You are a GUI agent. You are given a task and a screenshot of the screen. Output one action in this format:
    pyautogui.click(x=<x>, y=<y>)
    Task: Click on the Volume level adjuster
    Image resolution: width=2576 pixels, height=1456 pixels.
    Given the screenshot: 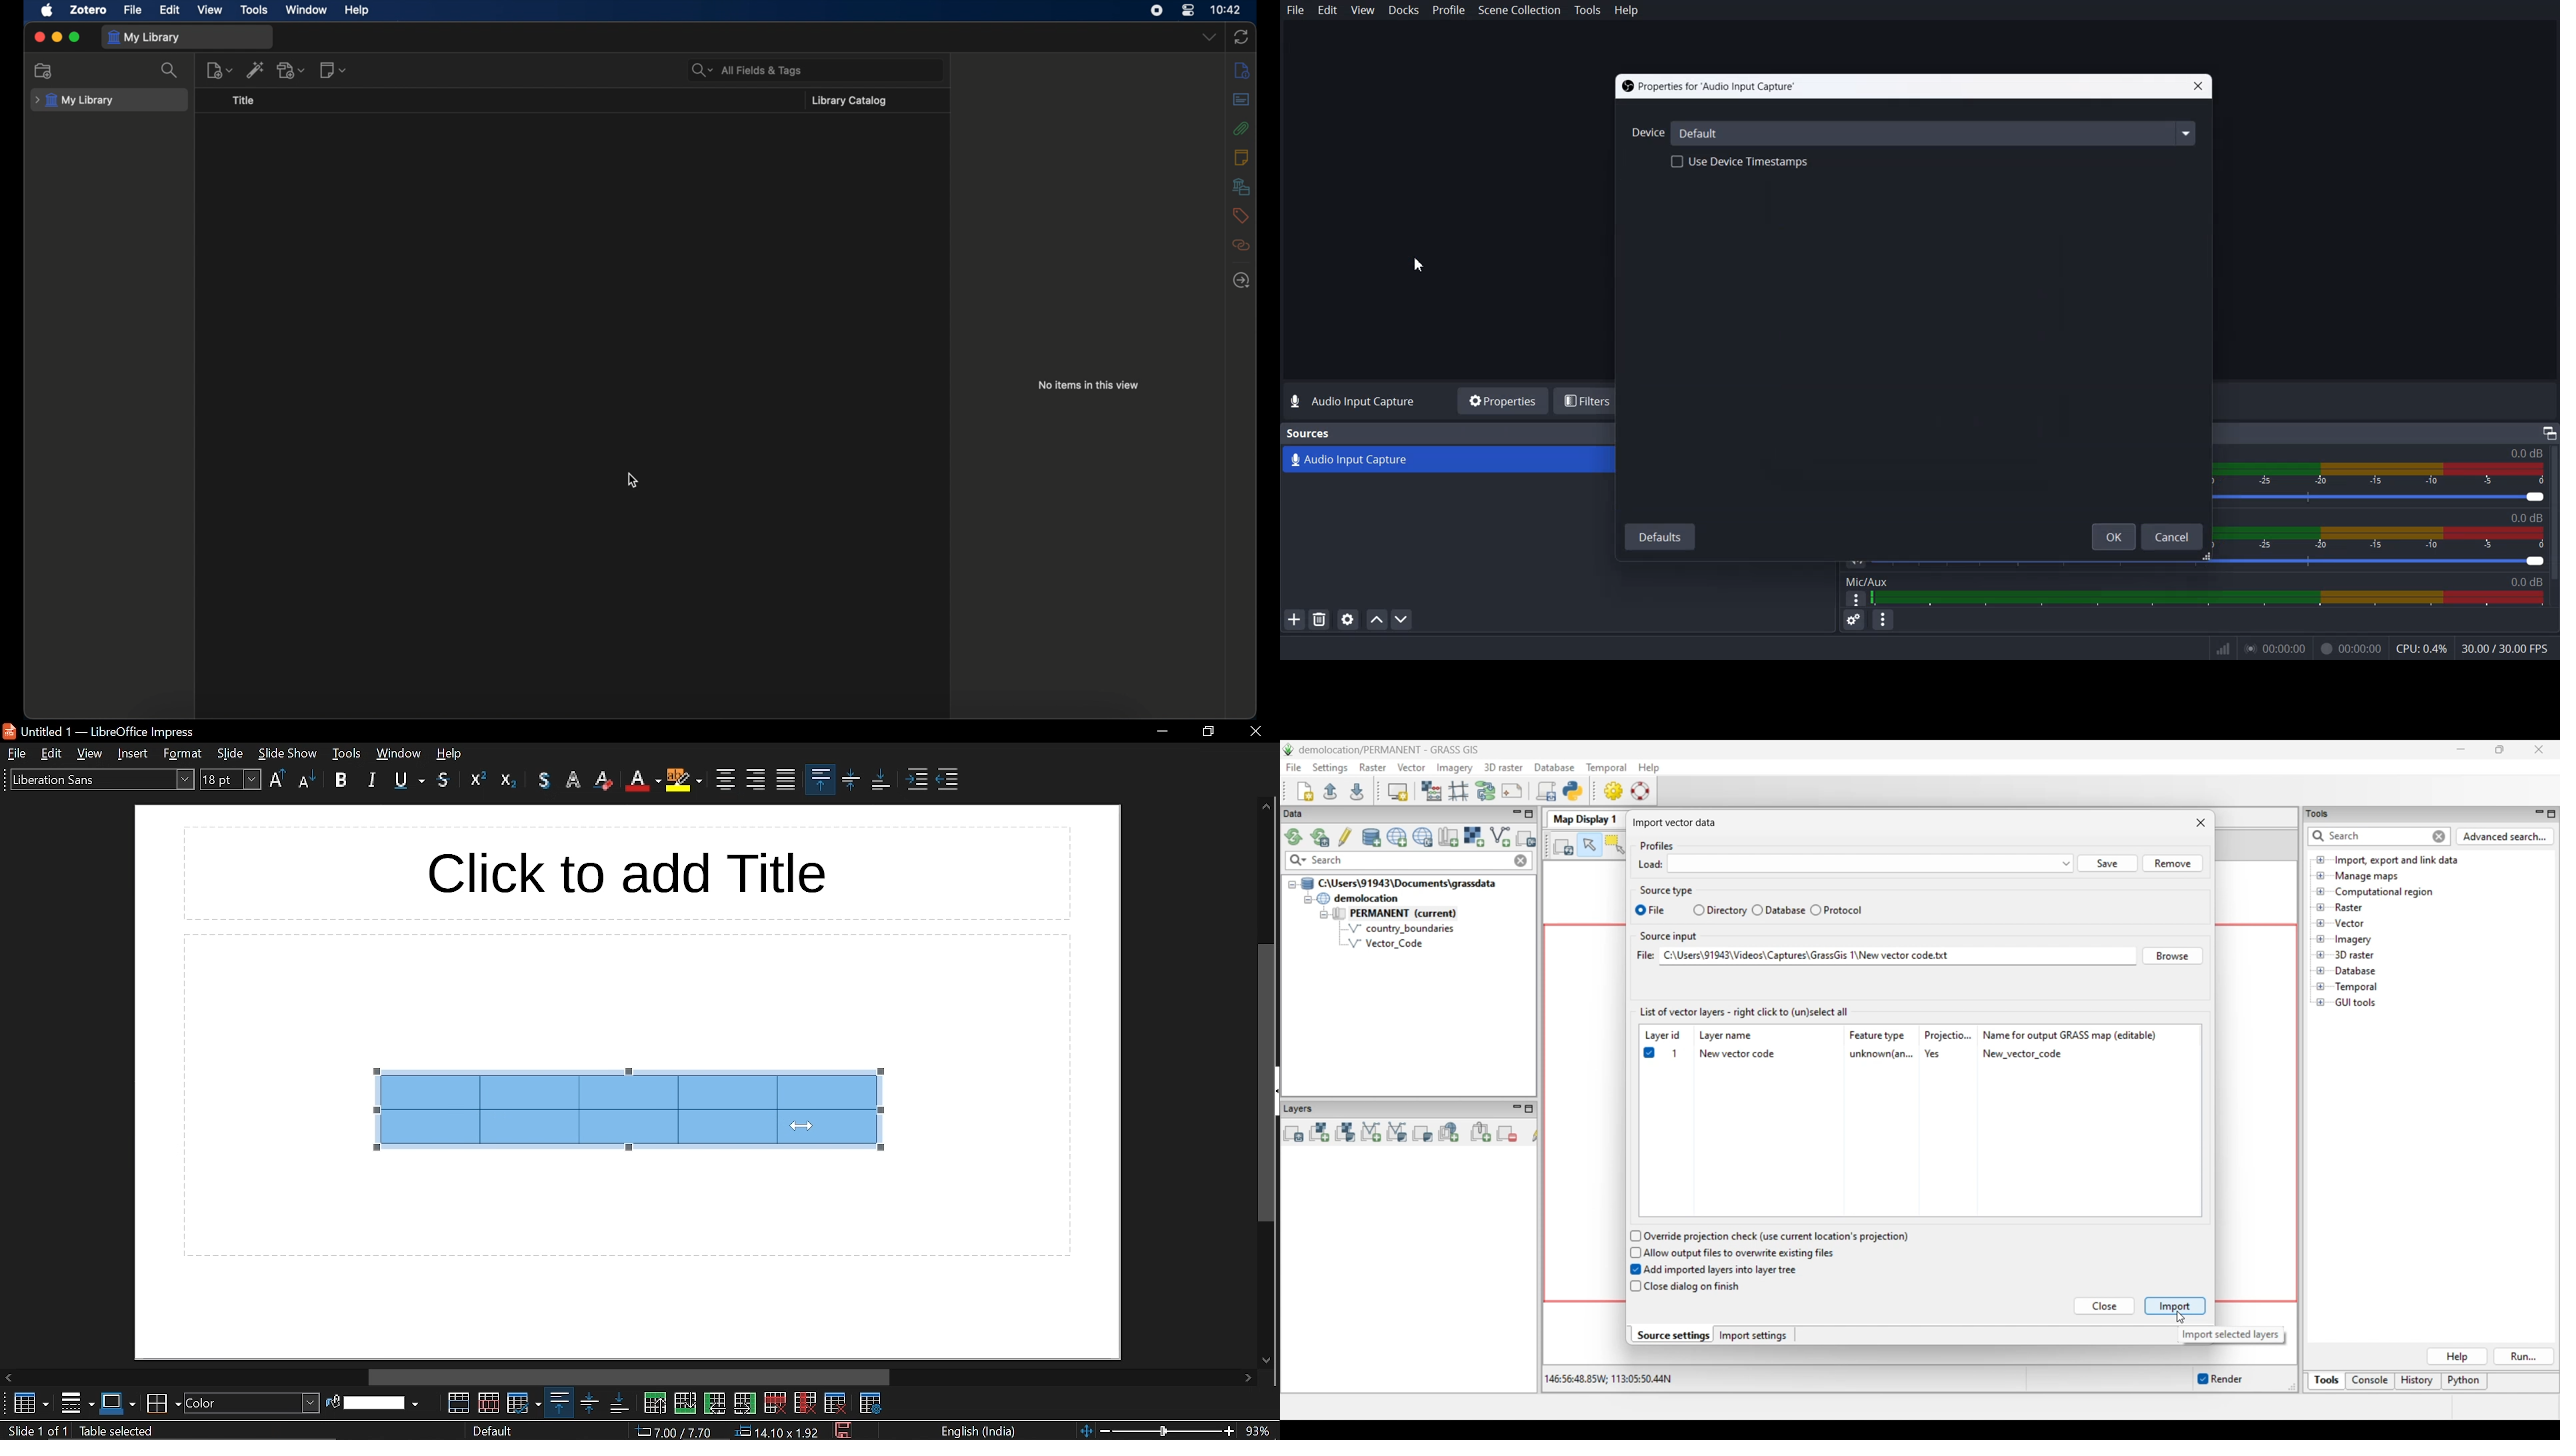 What is the action you would take?
    pyautogui.click(x=2387, y=499)
    